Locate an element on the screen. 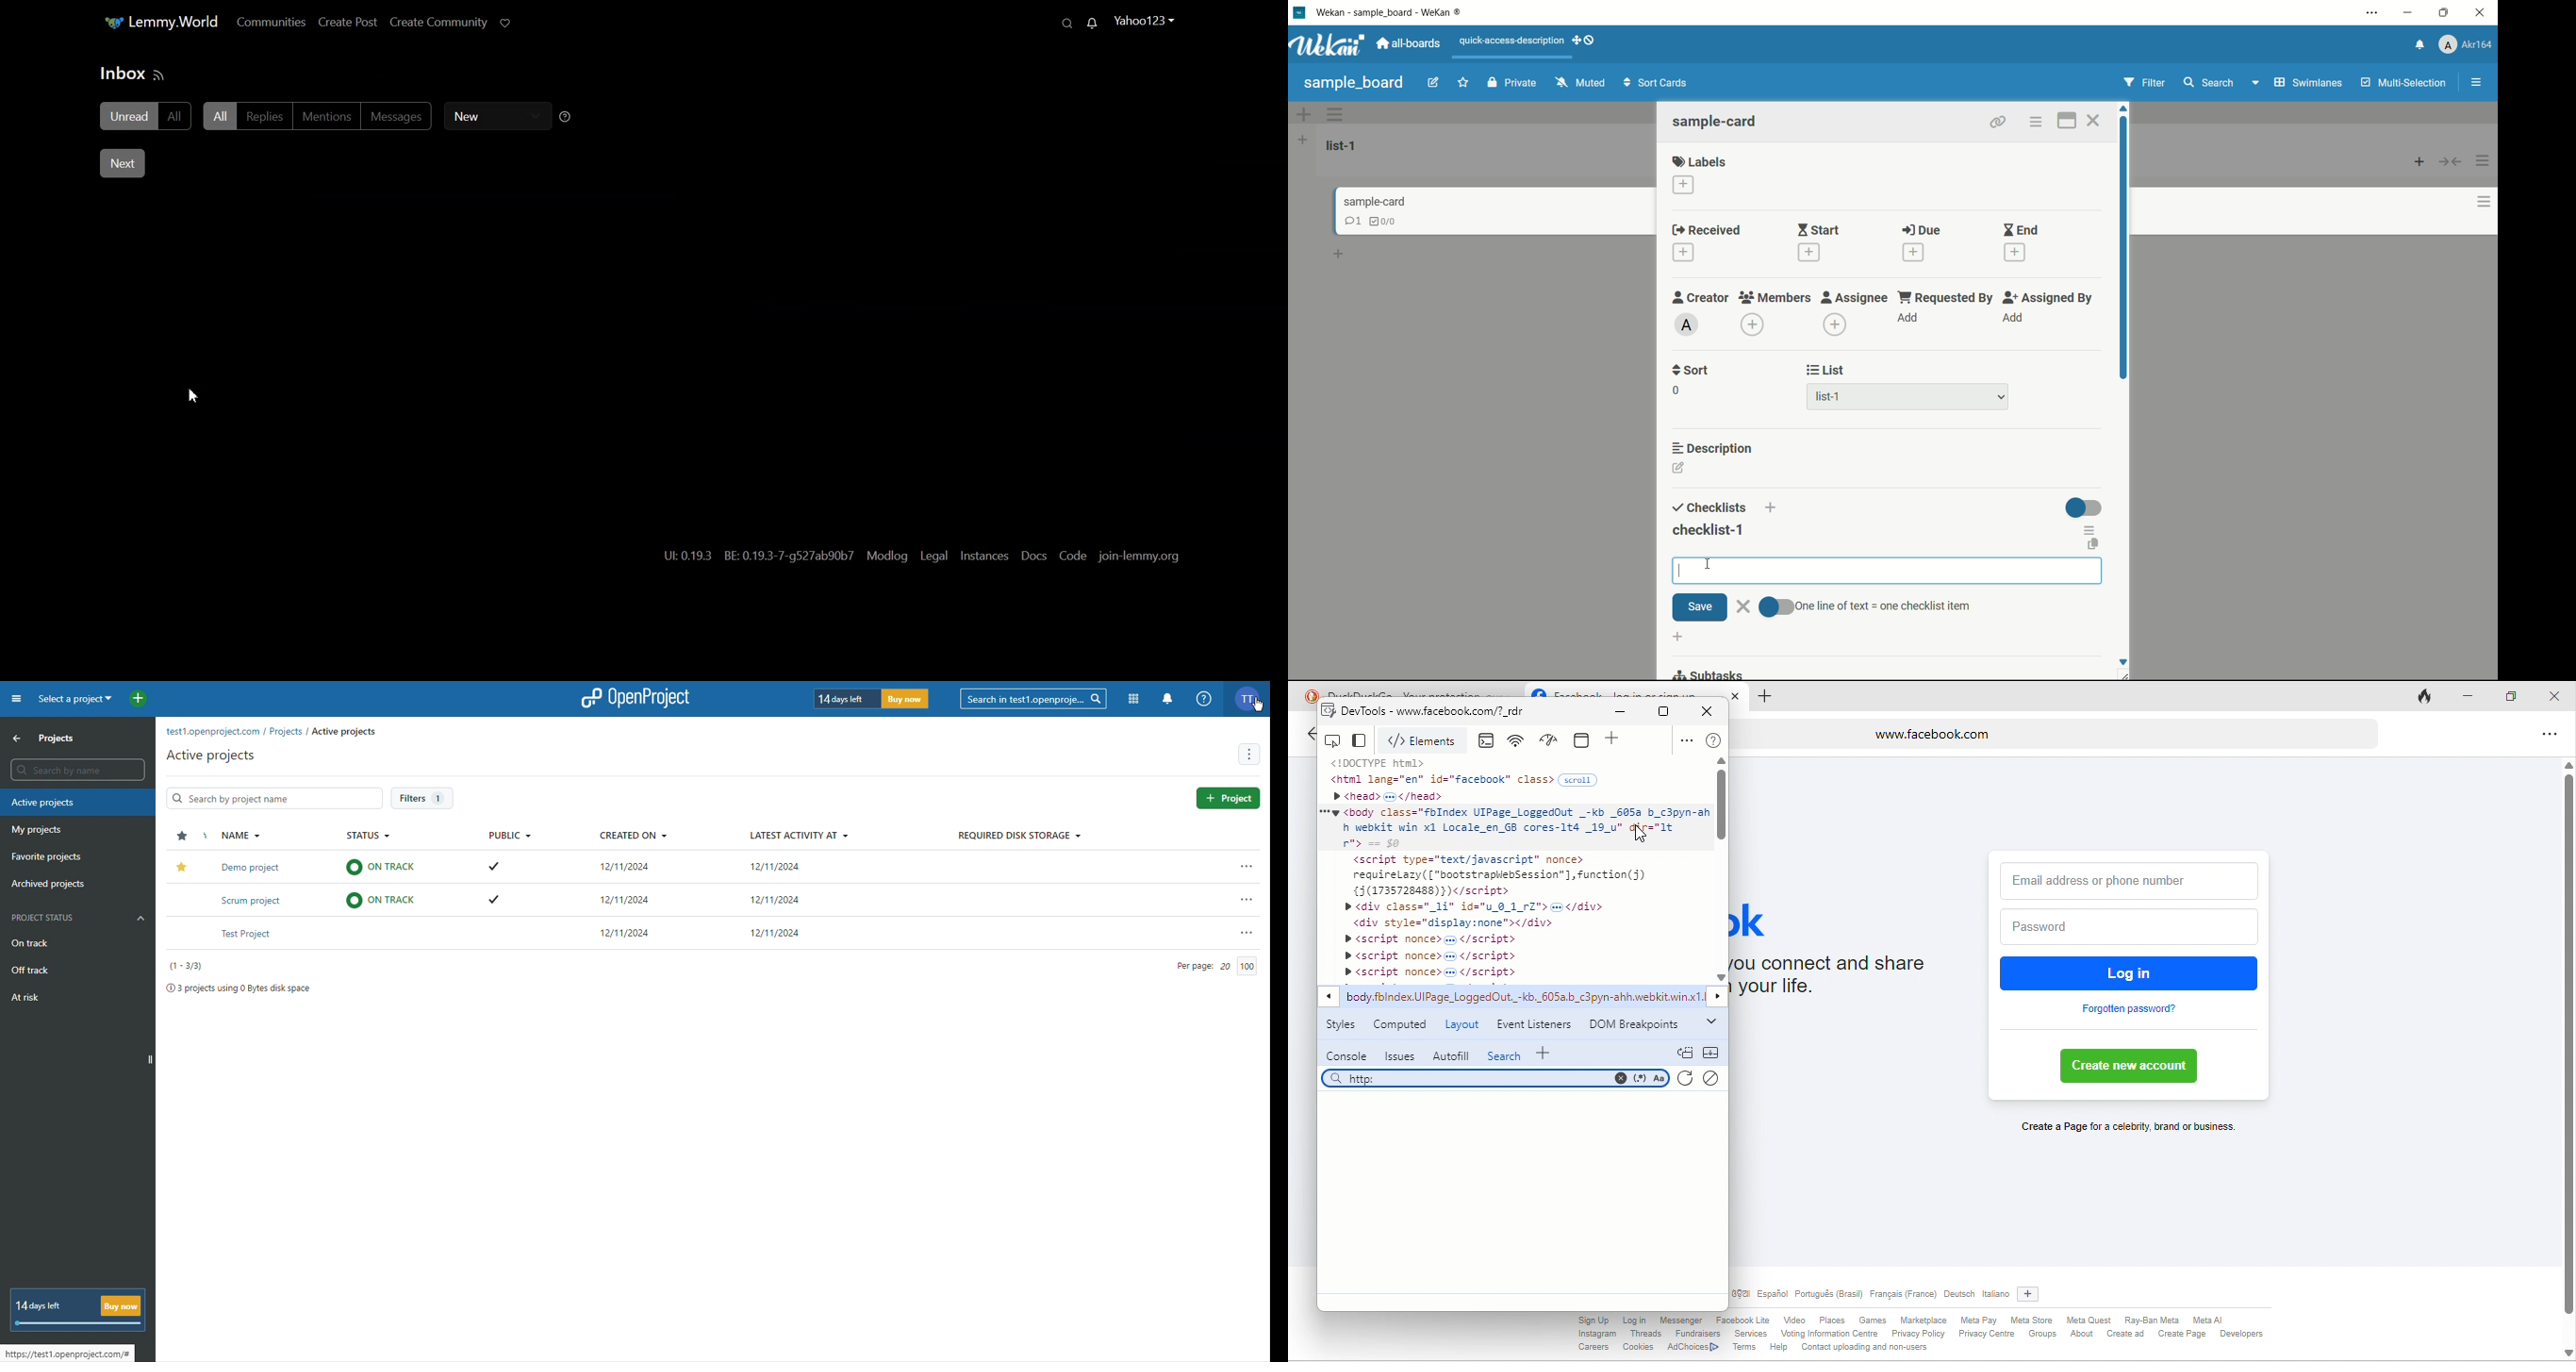 This screenshot has width=2576, height=1372. event listeners is located at coordinates (1537, 1023).